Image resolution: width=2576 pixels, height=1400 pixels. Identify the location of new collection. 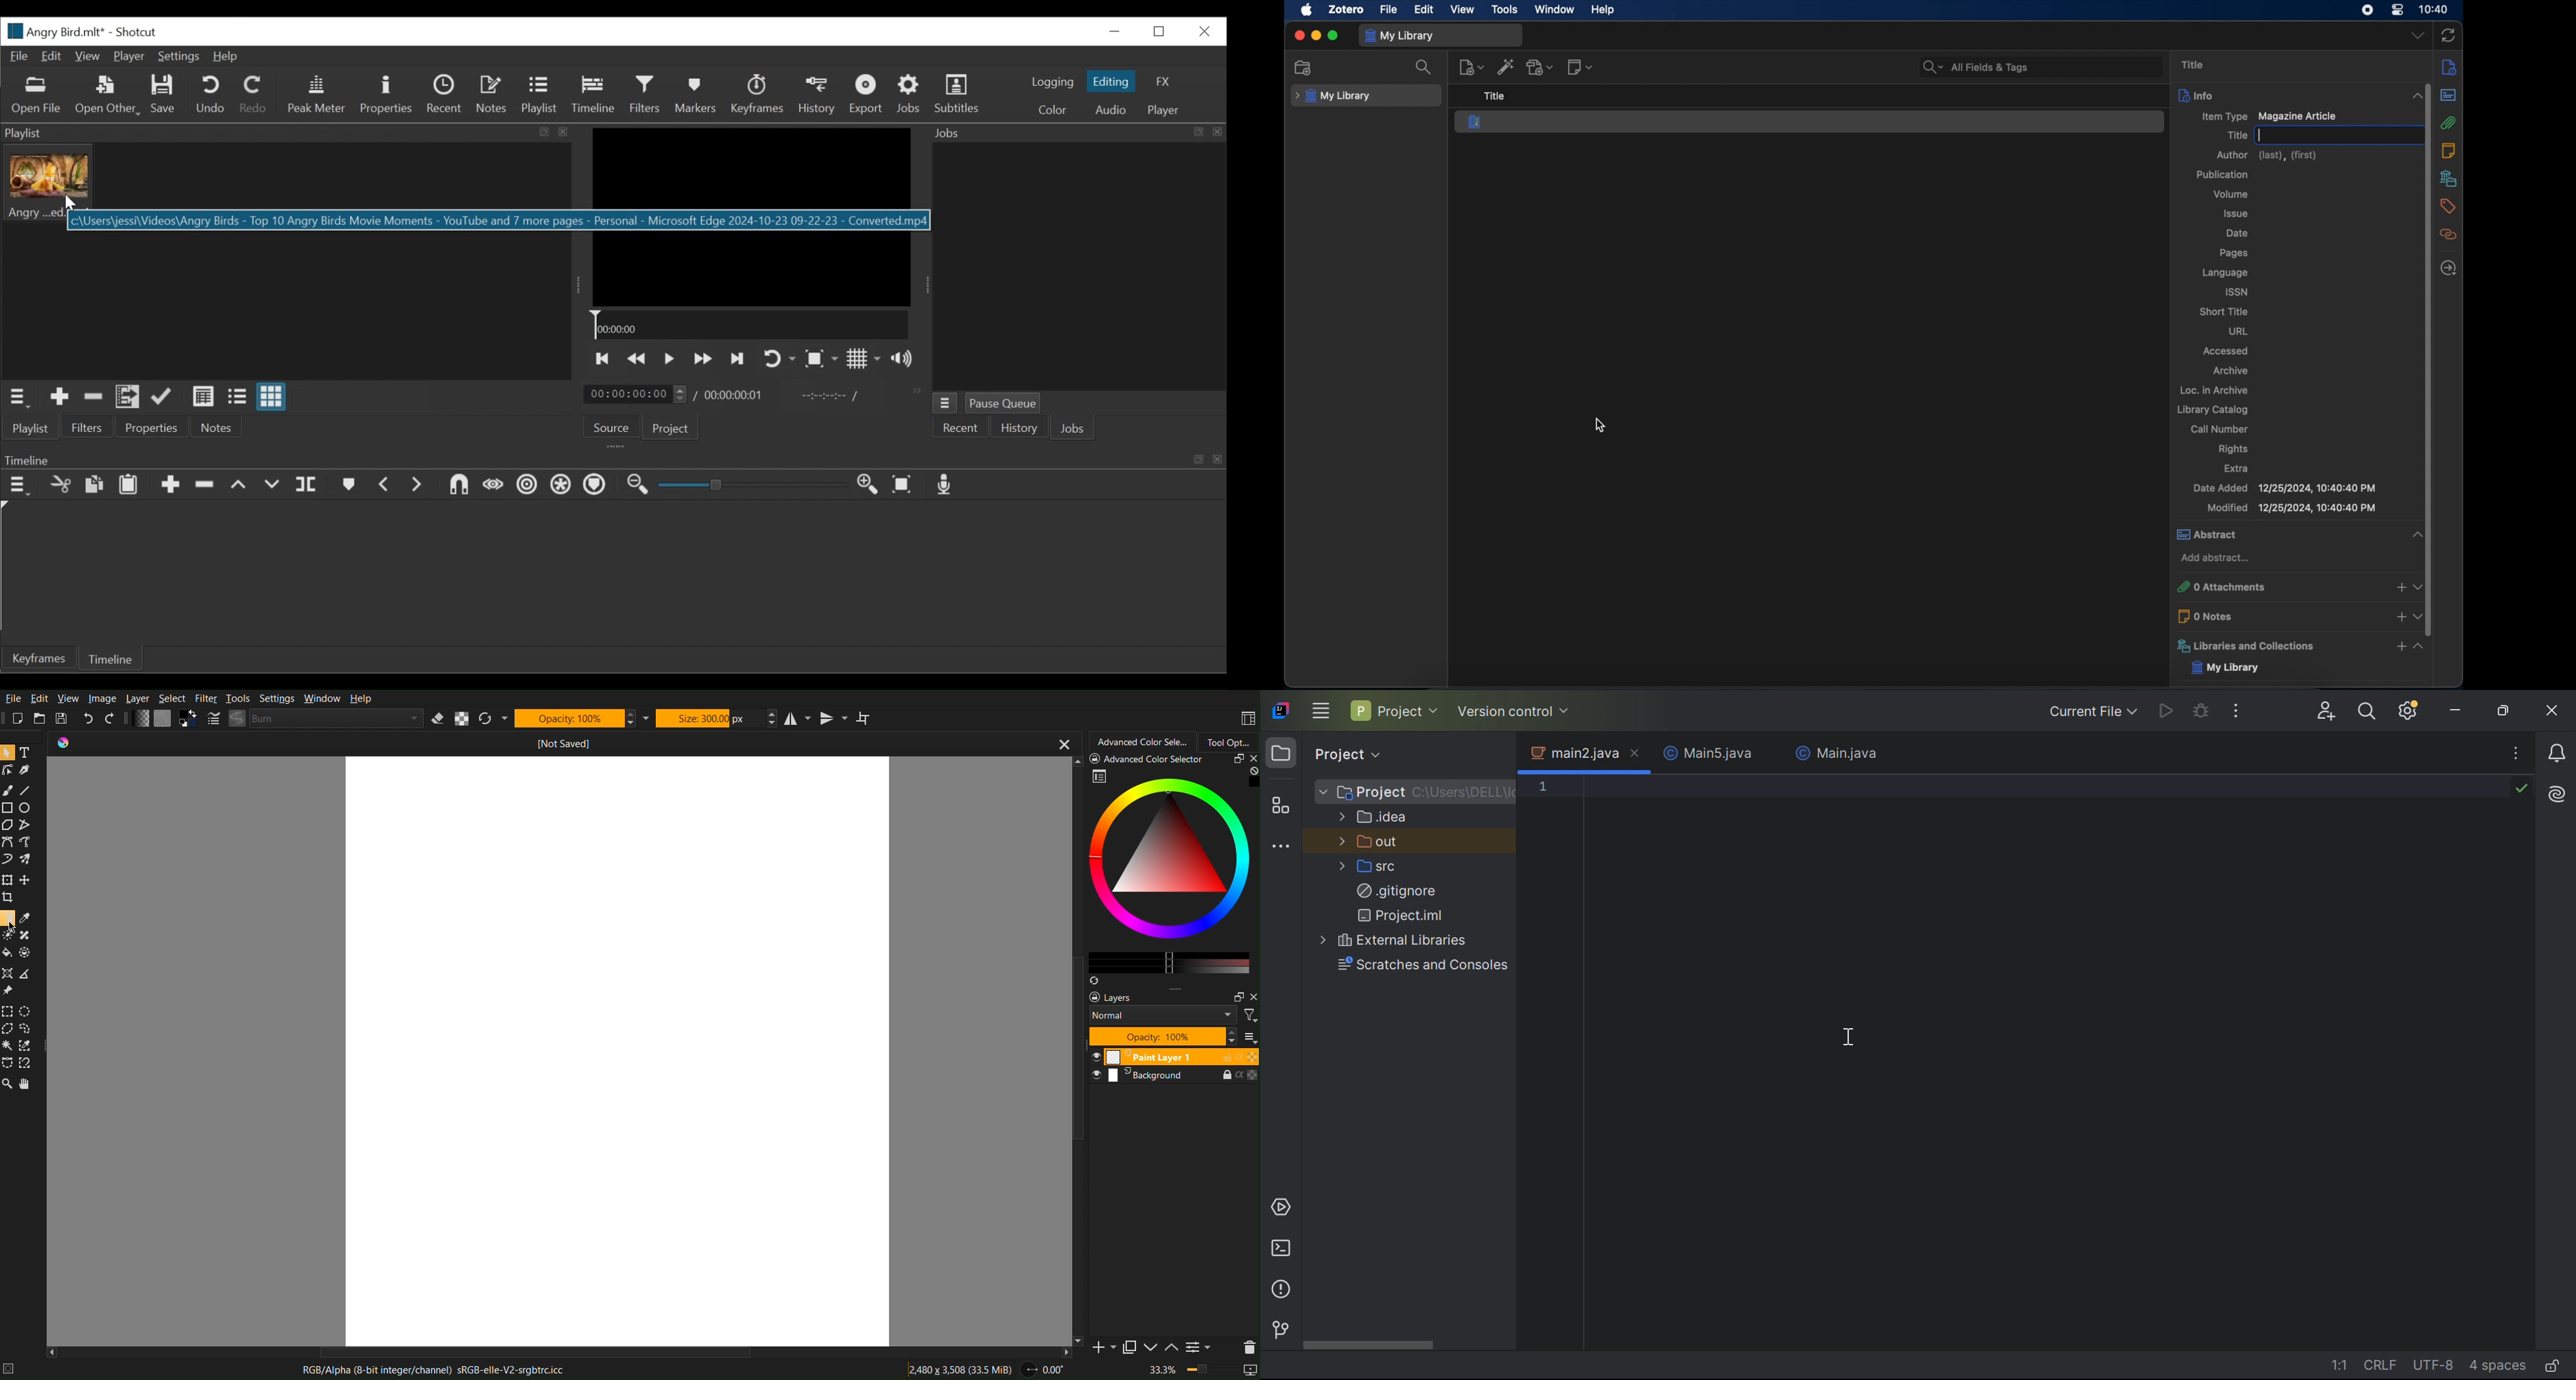
(1305, 68).